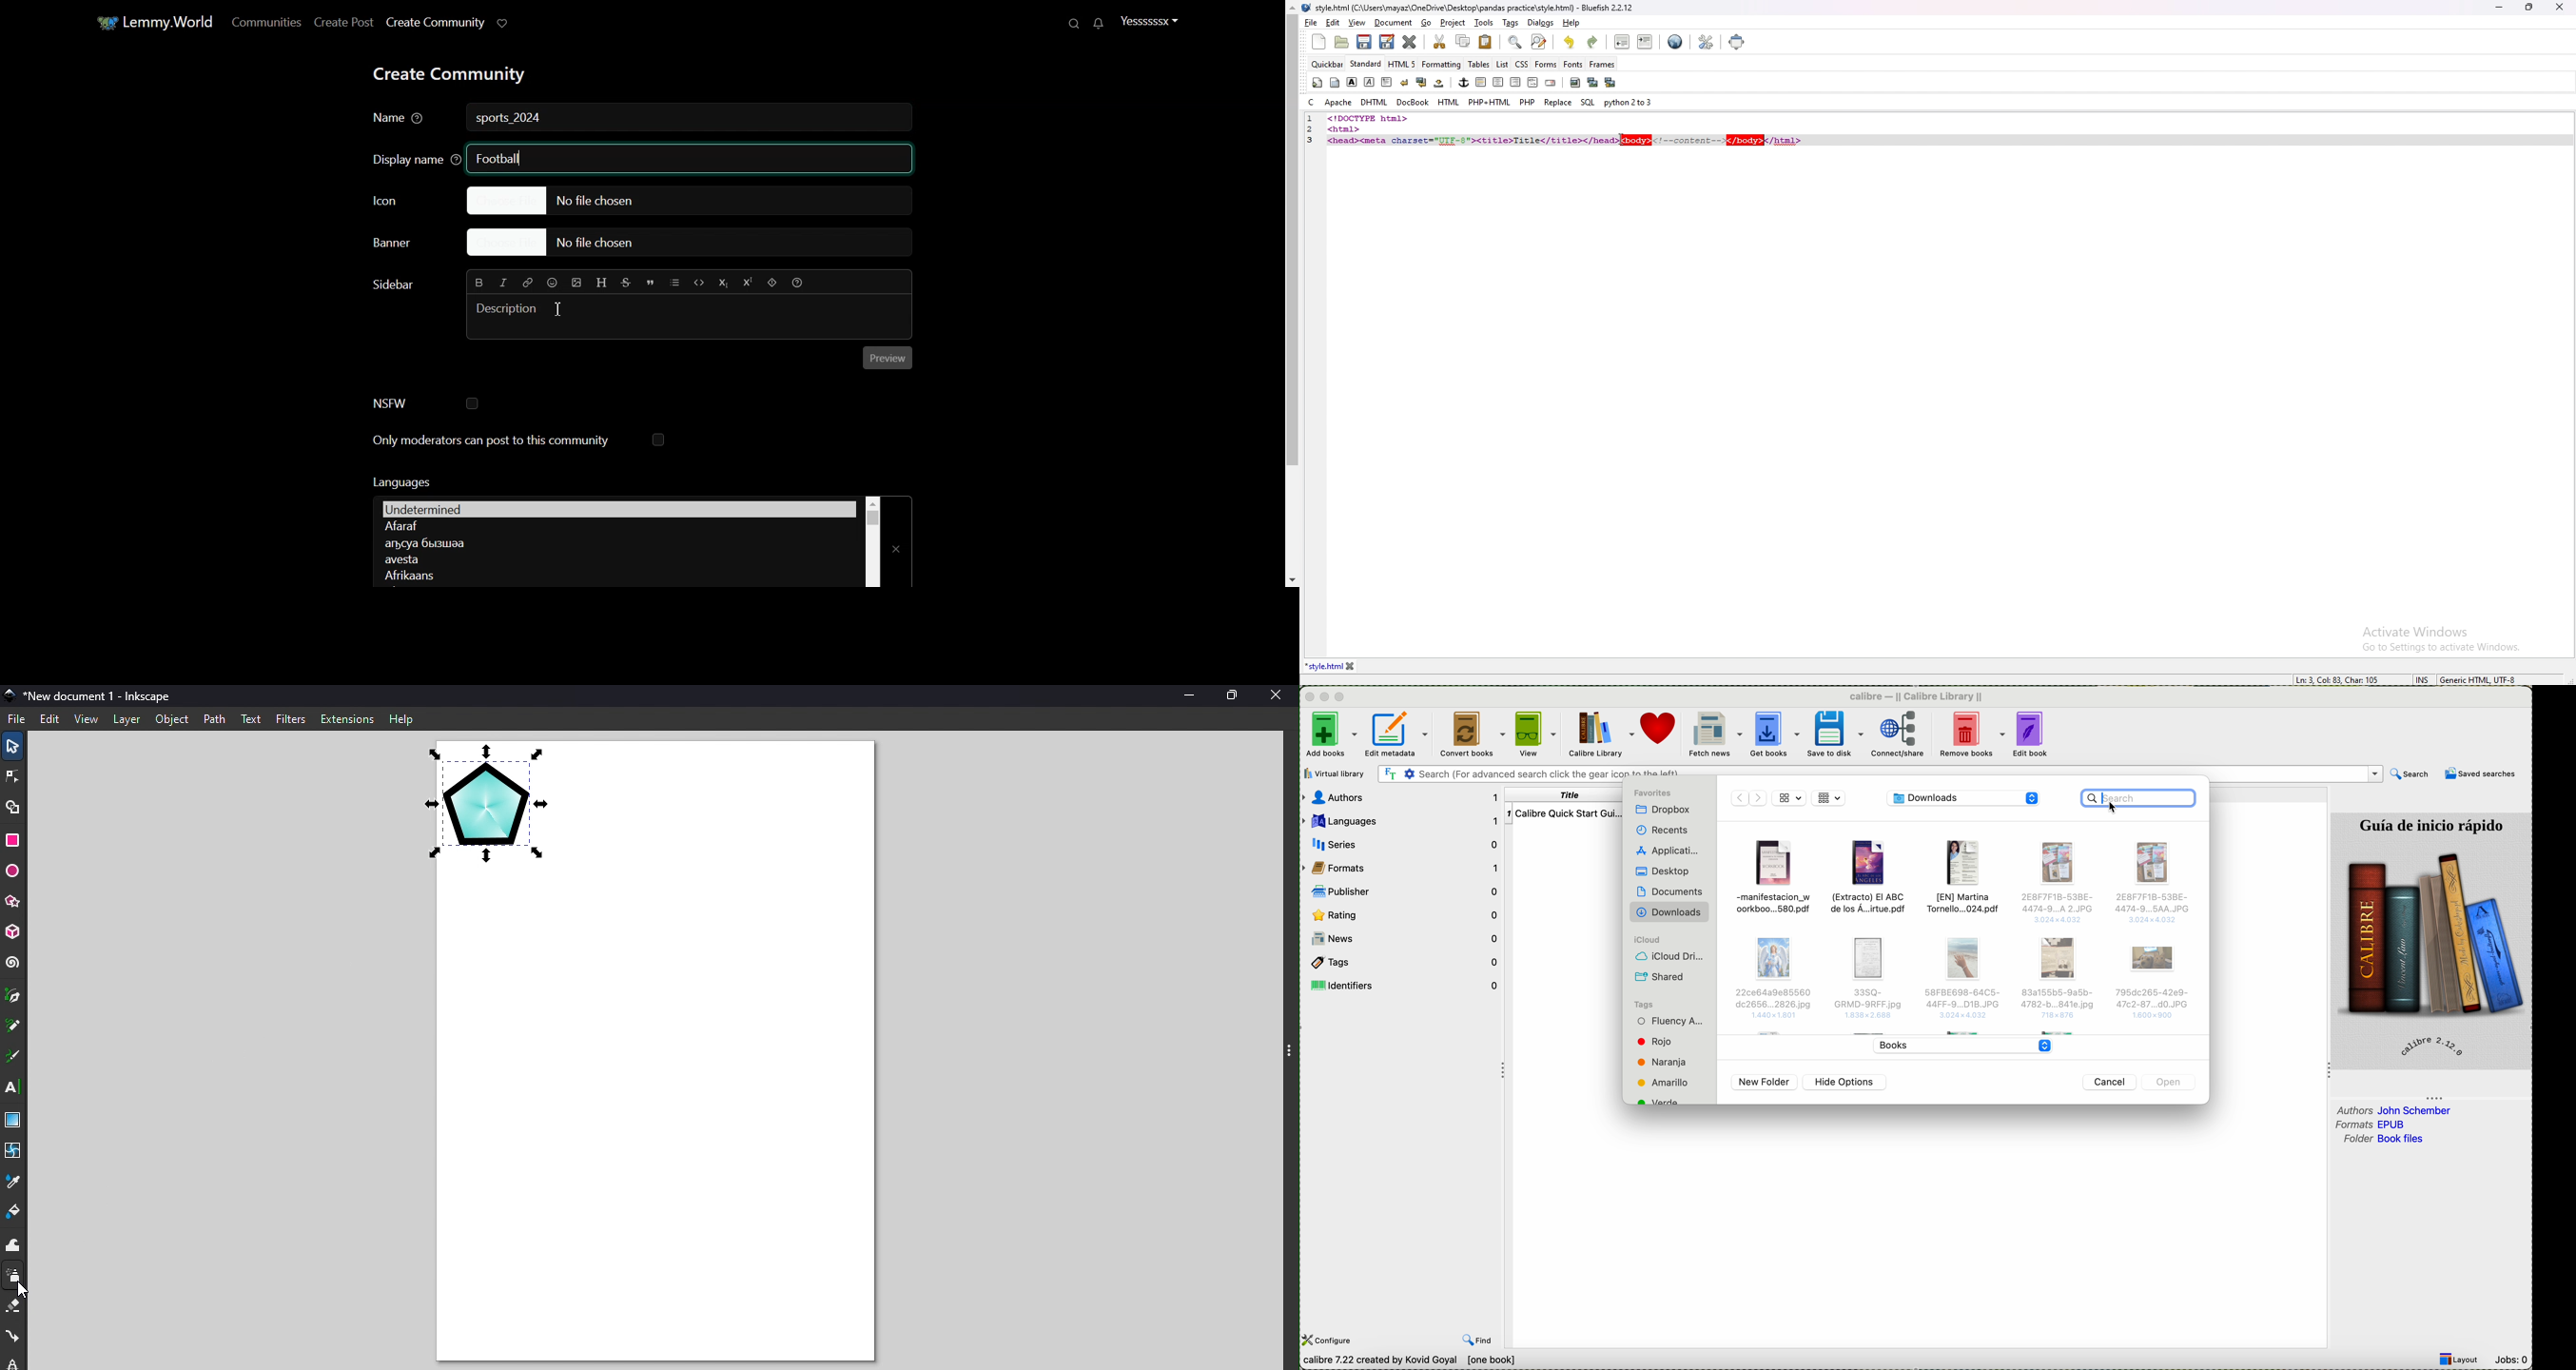 Image resolution: width=2576 pixels, height=1372 pixels. What do you see at coordinates (1789, 798) in the screenshot?
I see `grid view` at bounding box center [1789, 798].